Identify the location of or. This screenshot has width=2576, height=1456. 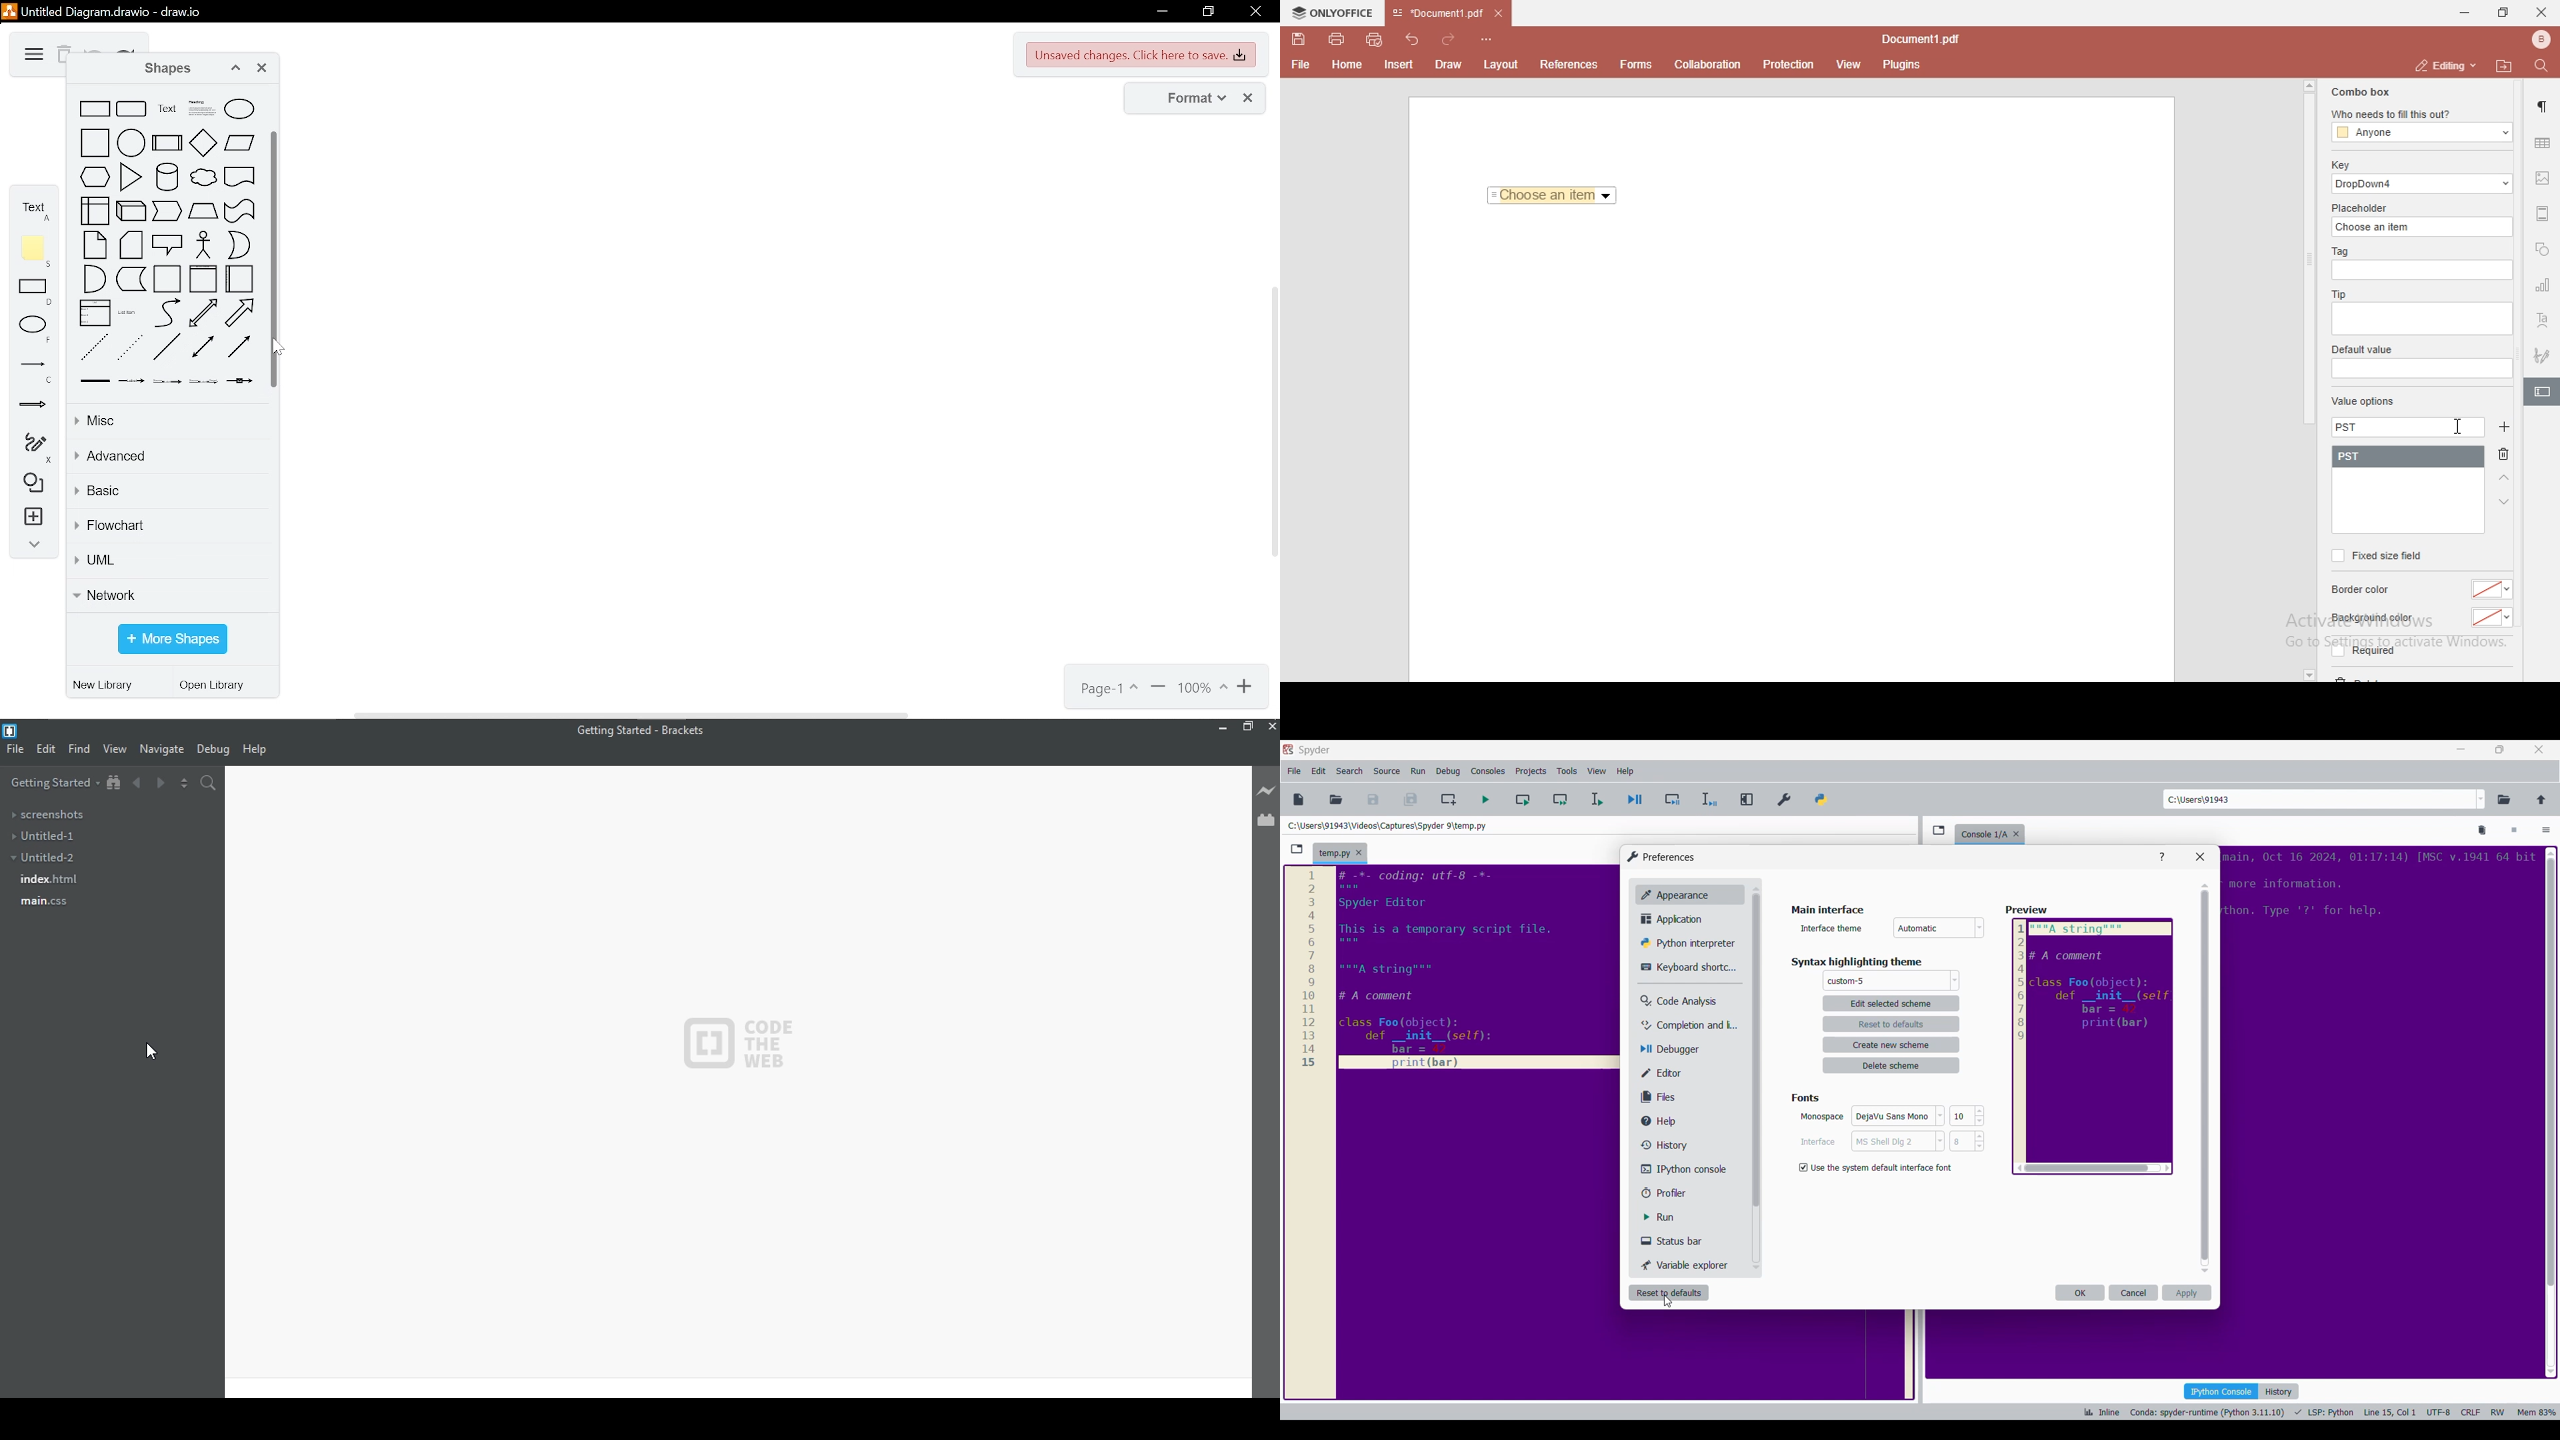
(239, 245).